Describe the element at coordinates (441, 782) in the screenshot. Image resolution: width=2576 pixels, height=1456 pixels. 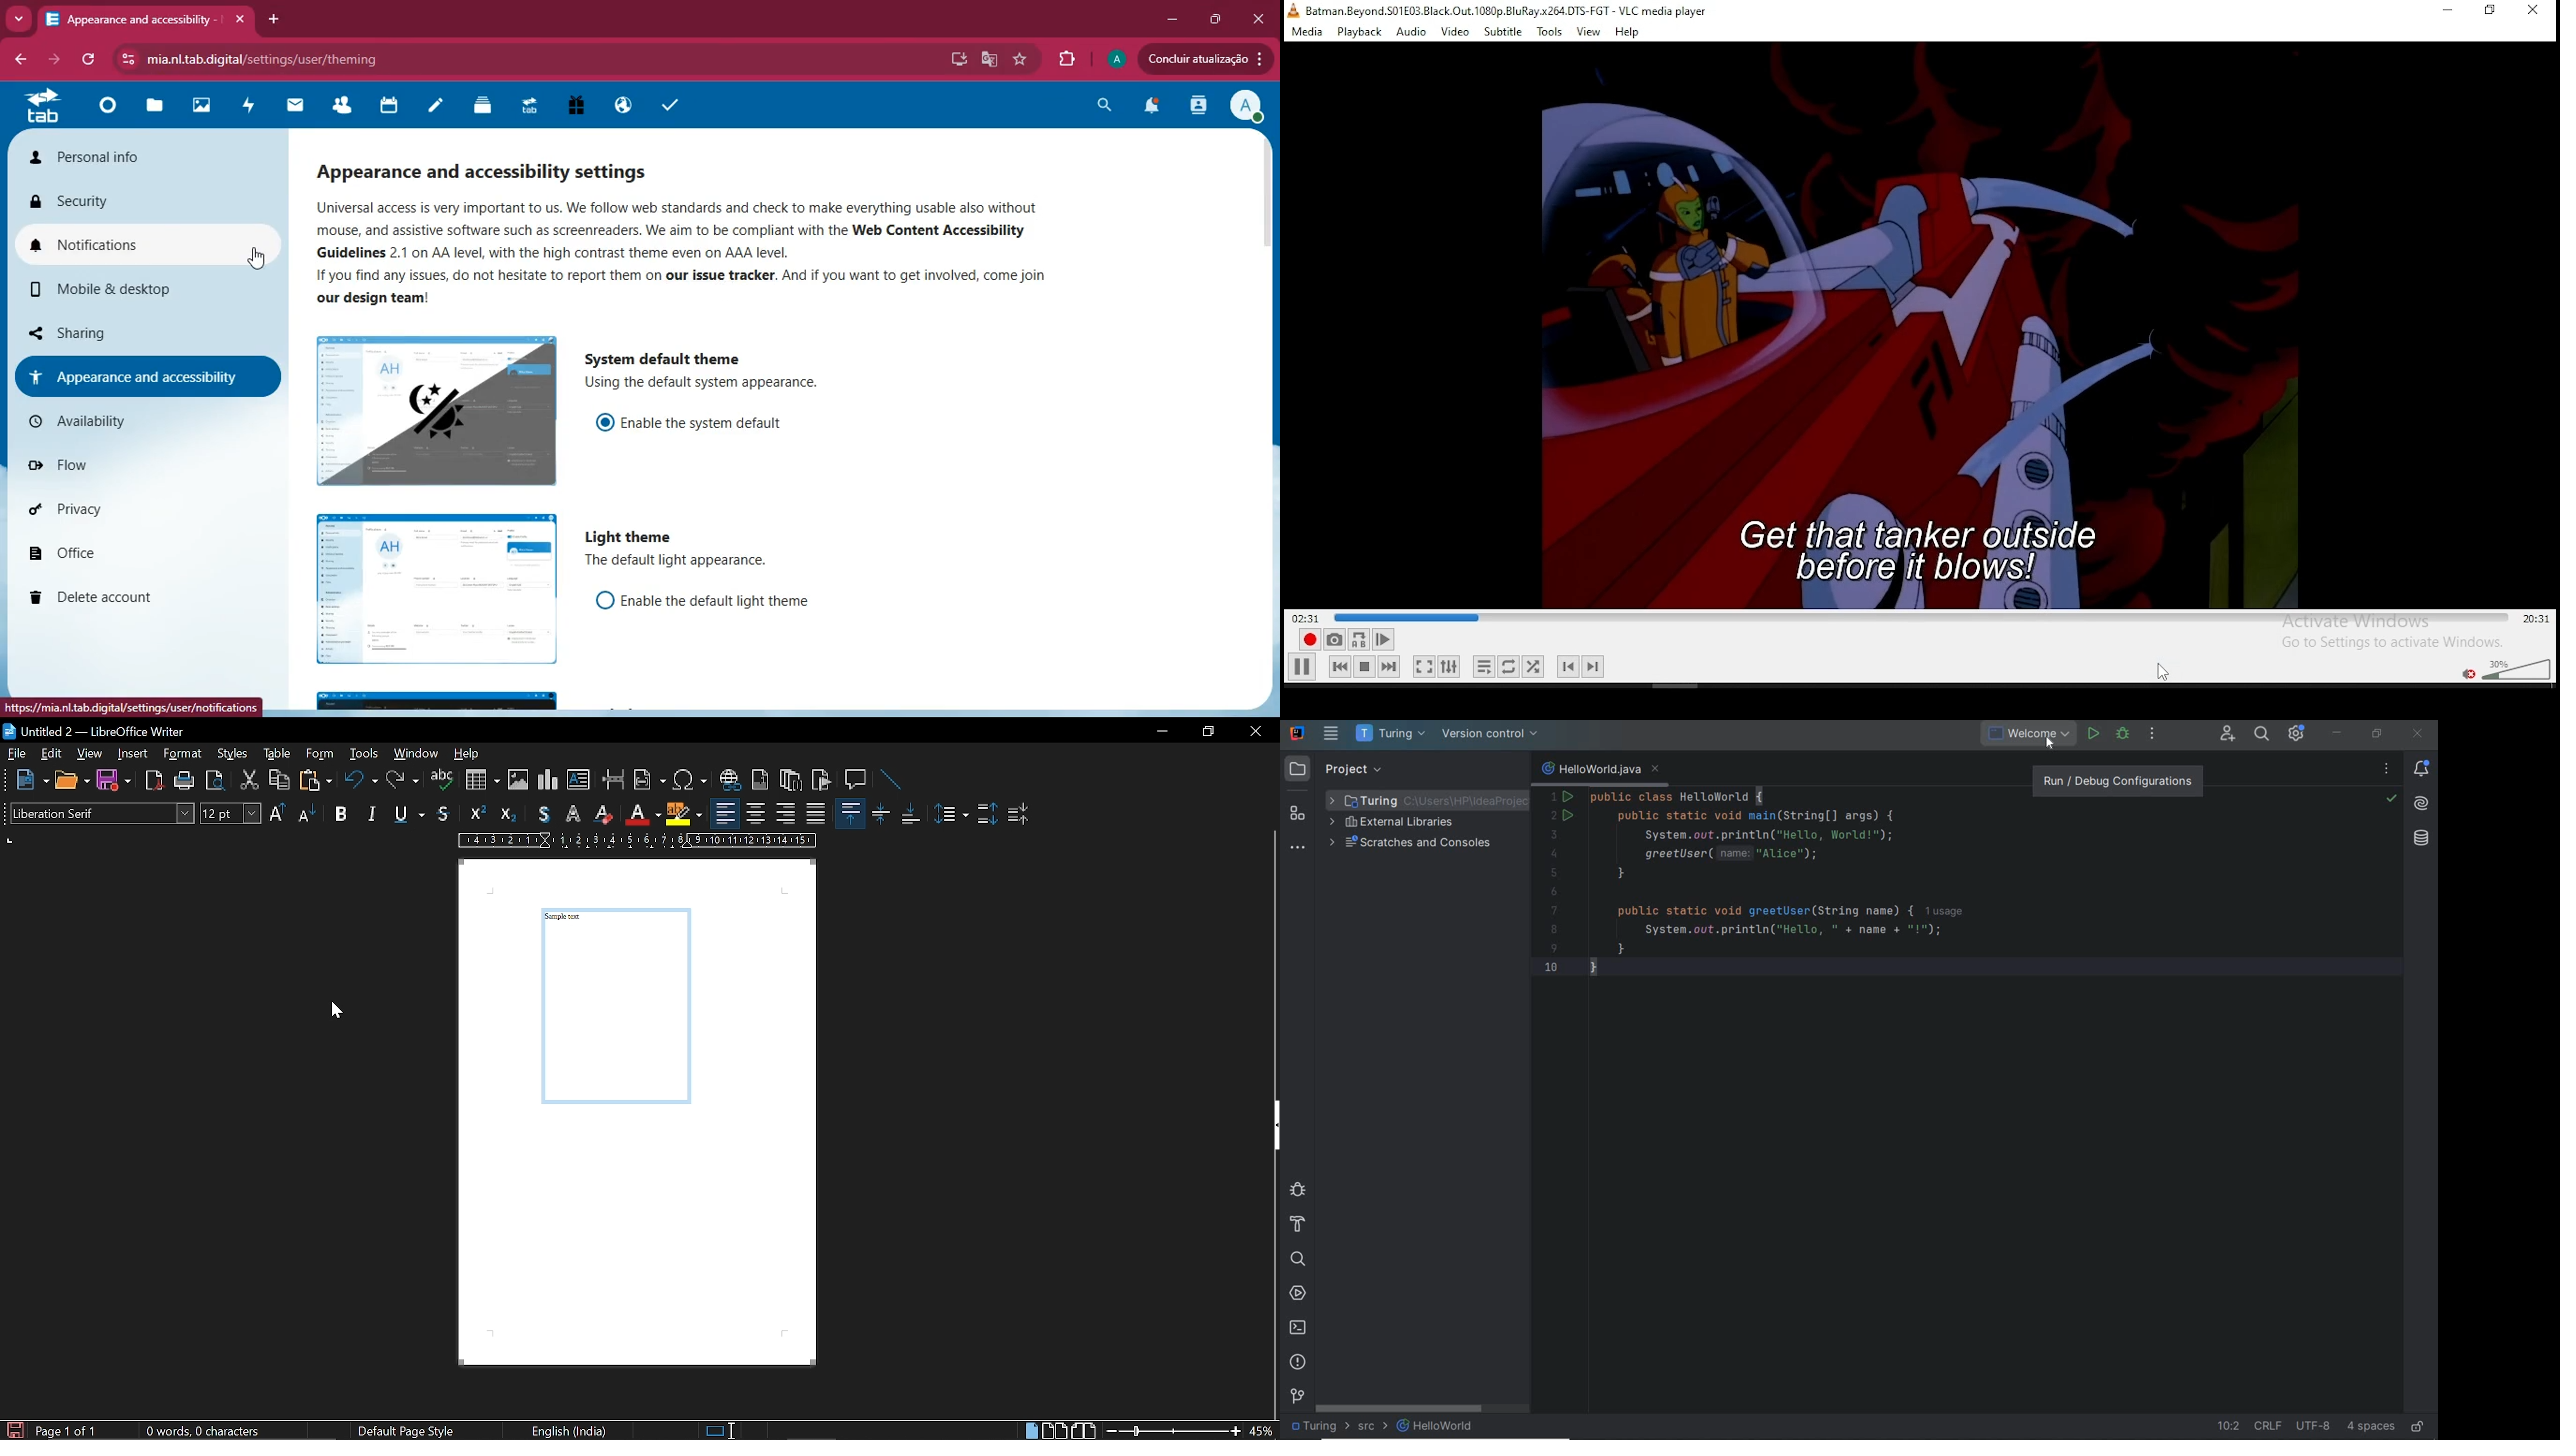
I see `spell check` at that location.